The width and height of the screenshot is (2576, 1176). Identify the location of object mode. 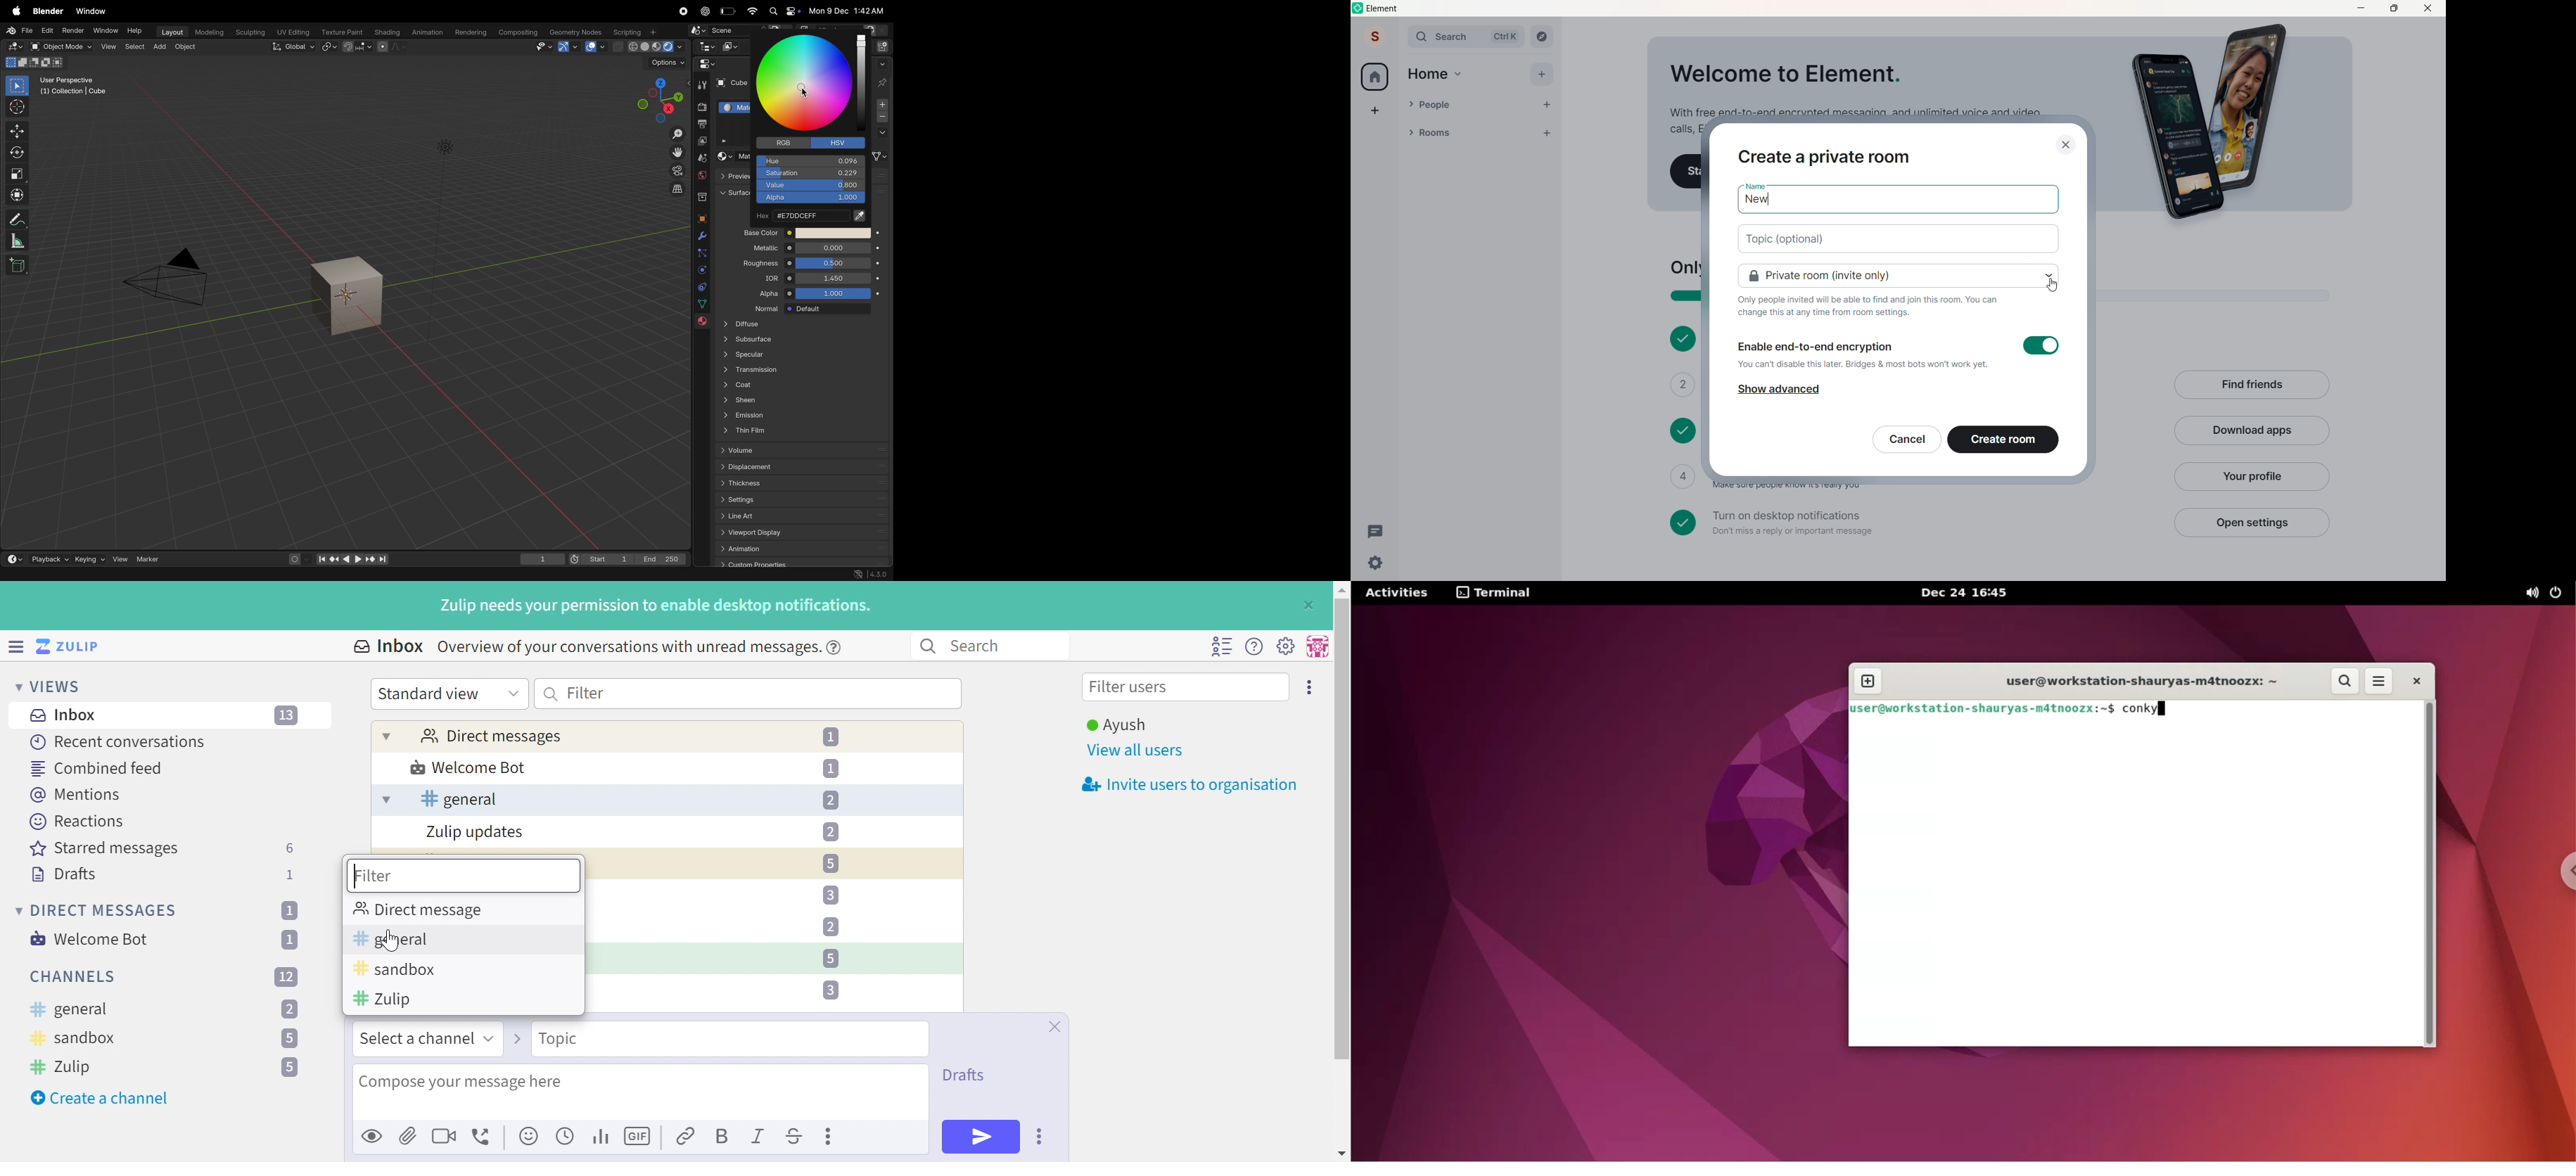
(59, 46).